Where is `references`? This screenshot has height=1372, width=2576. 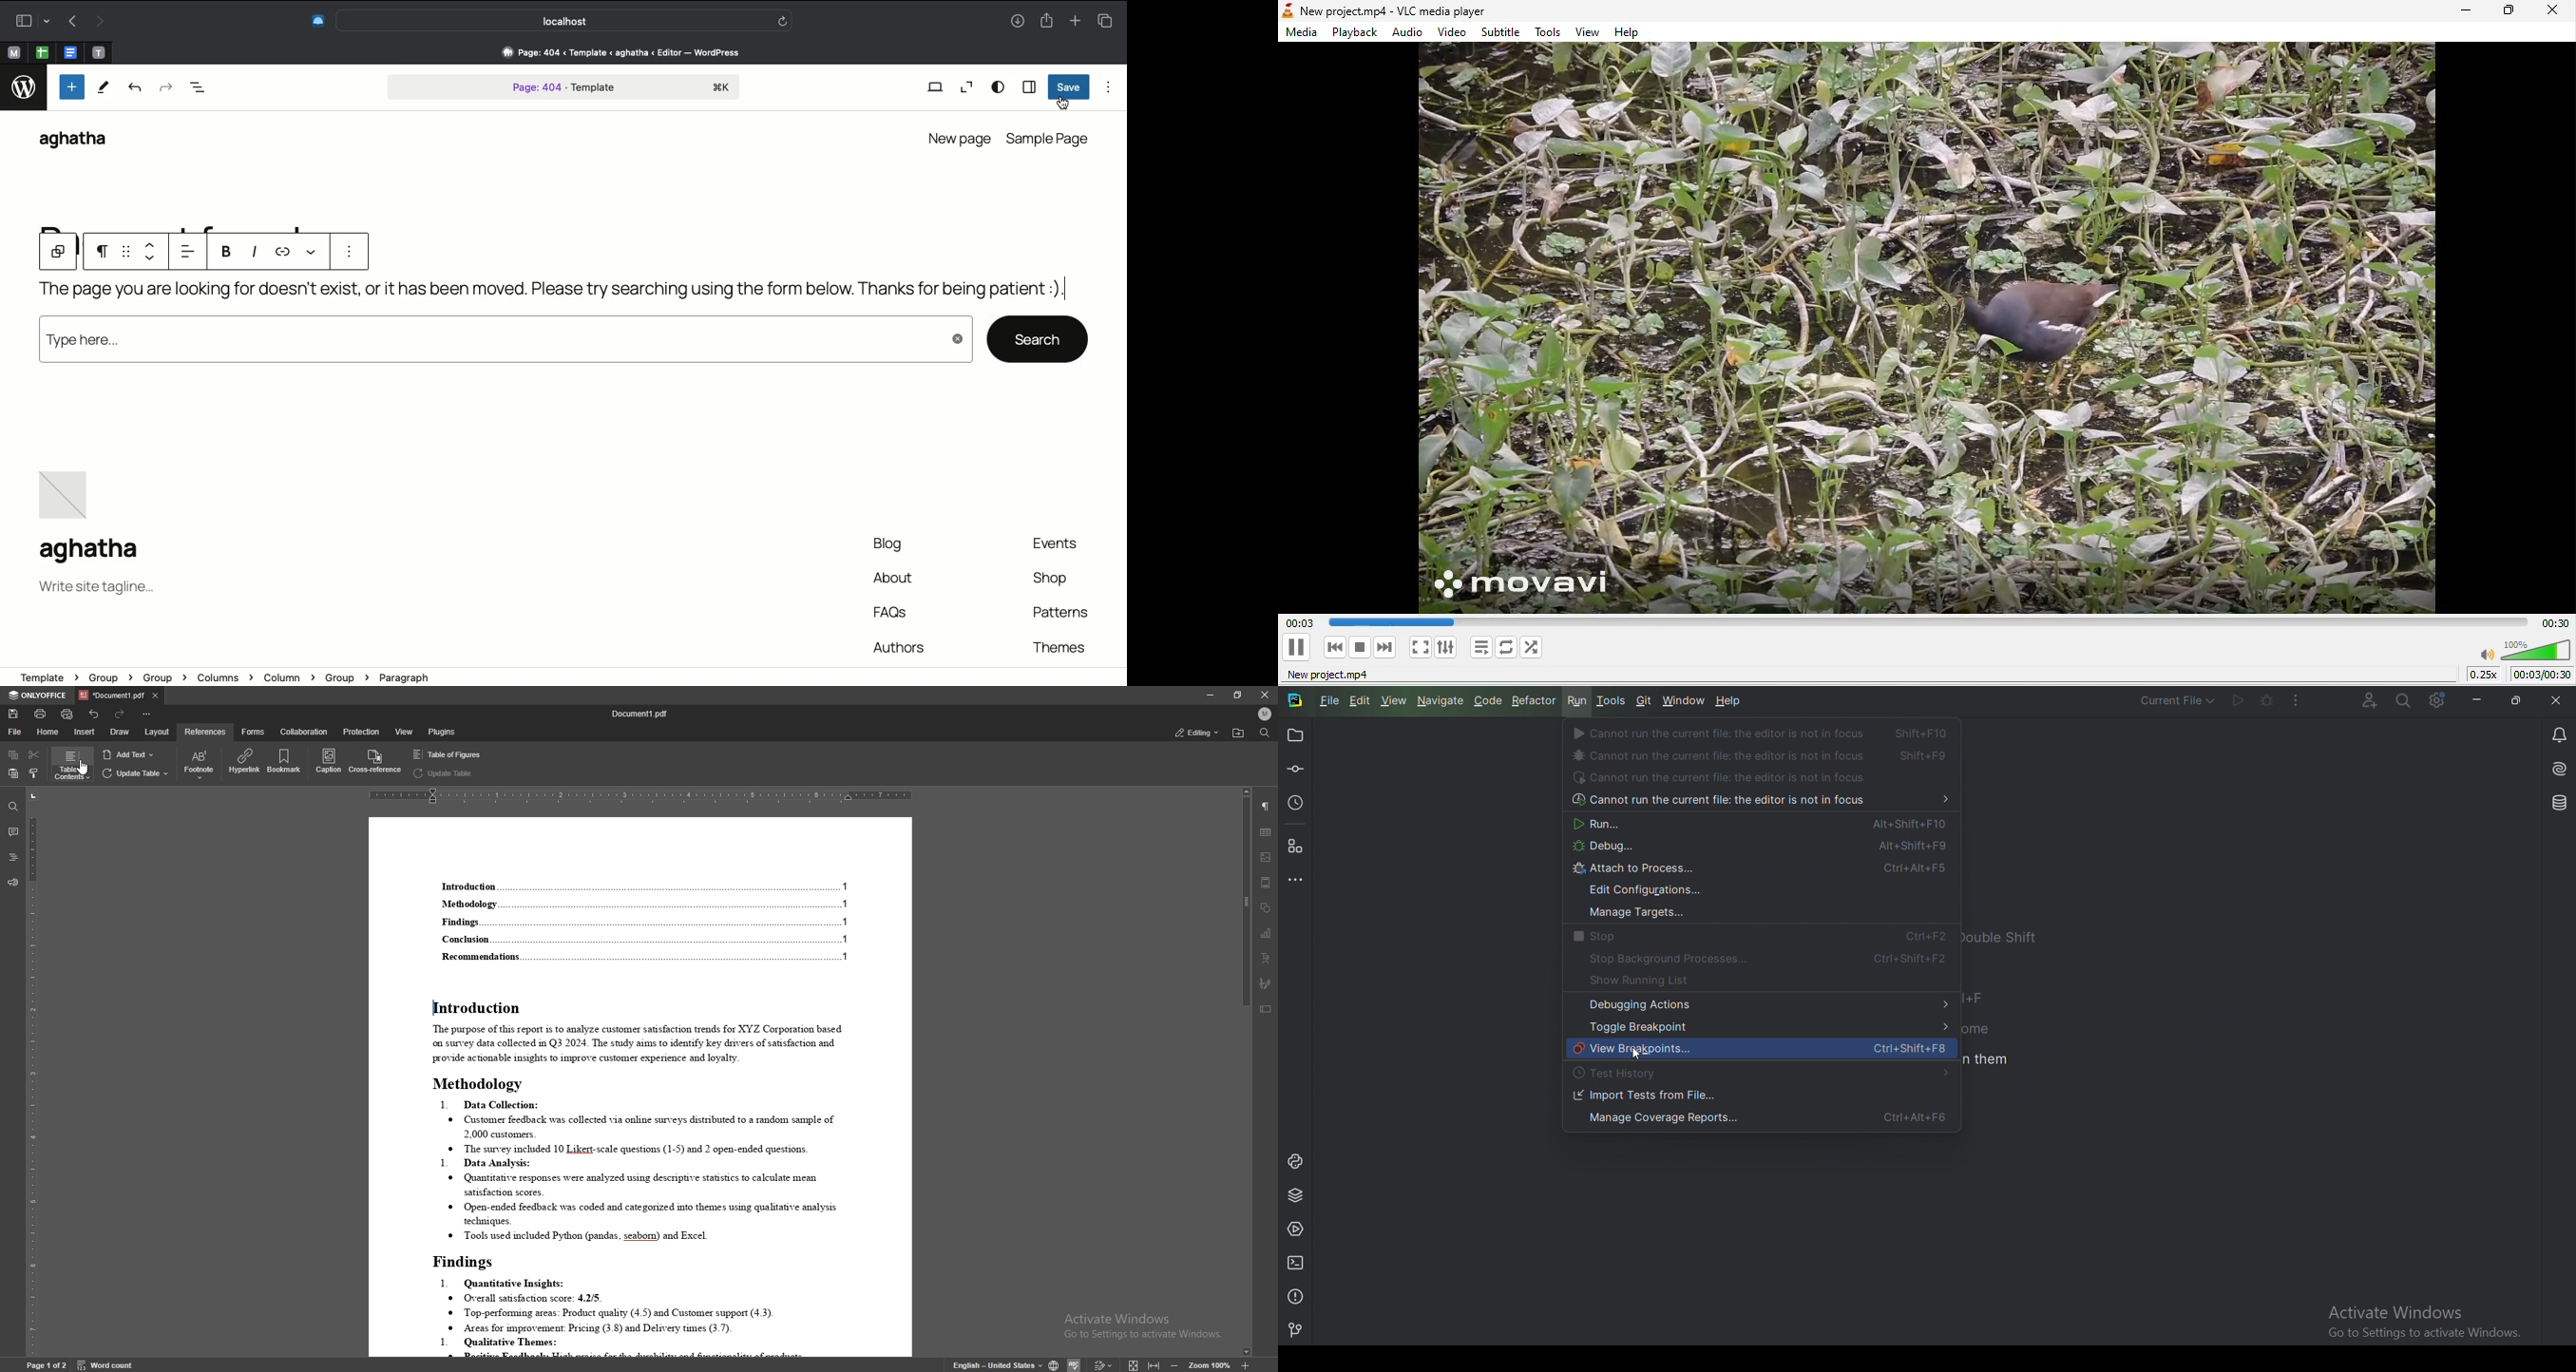
references is located at coordinates (206, 731).